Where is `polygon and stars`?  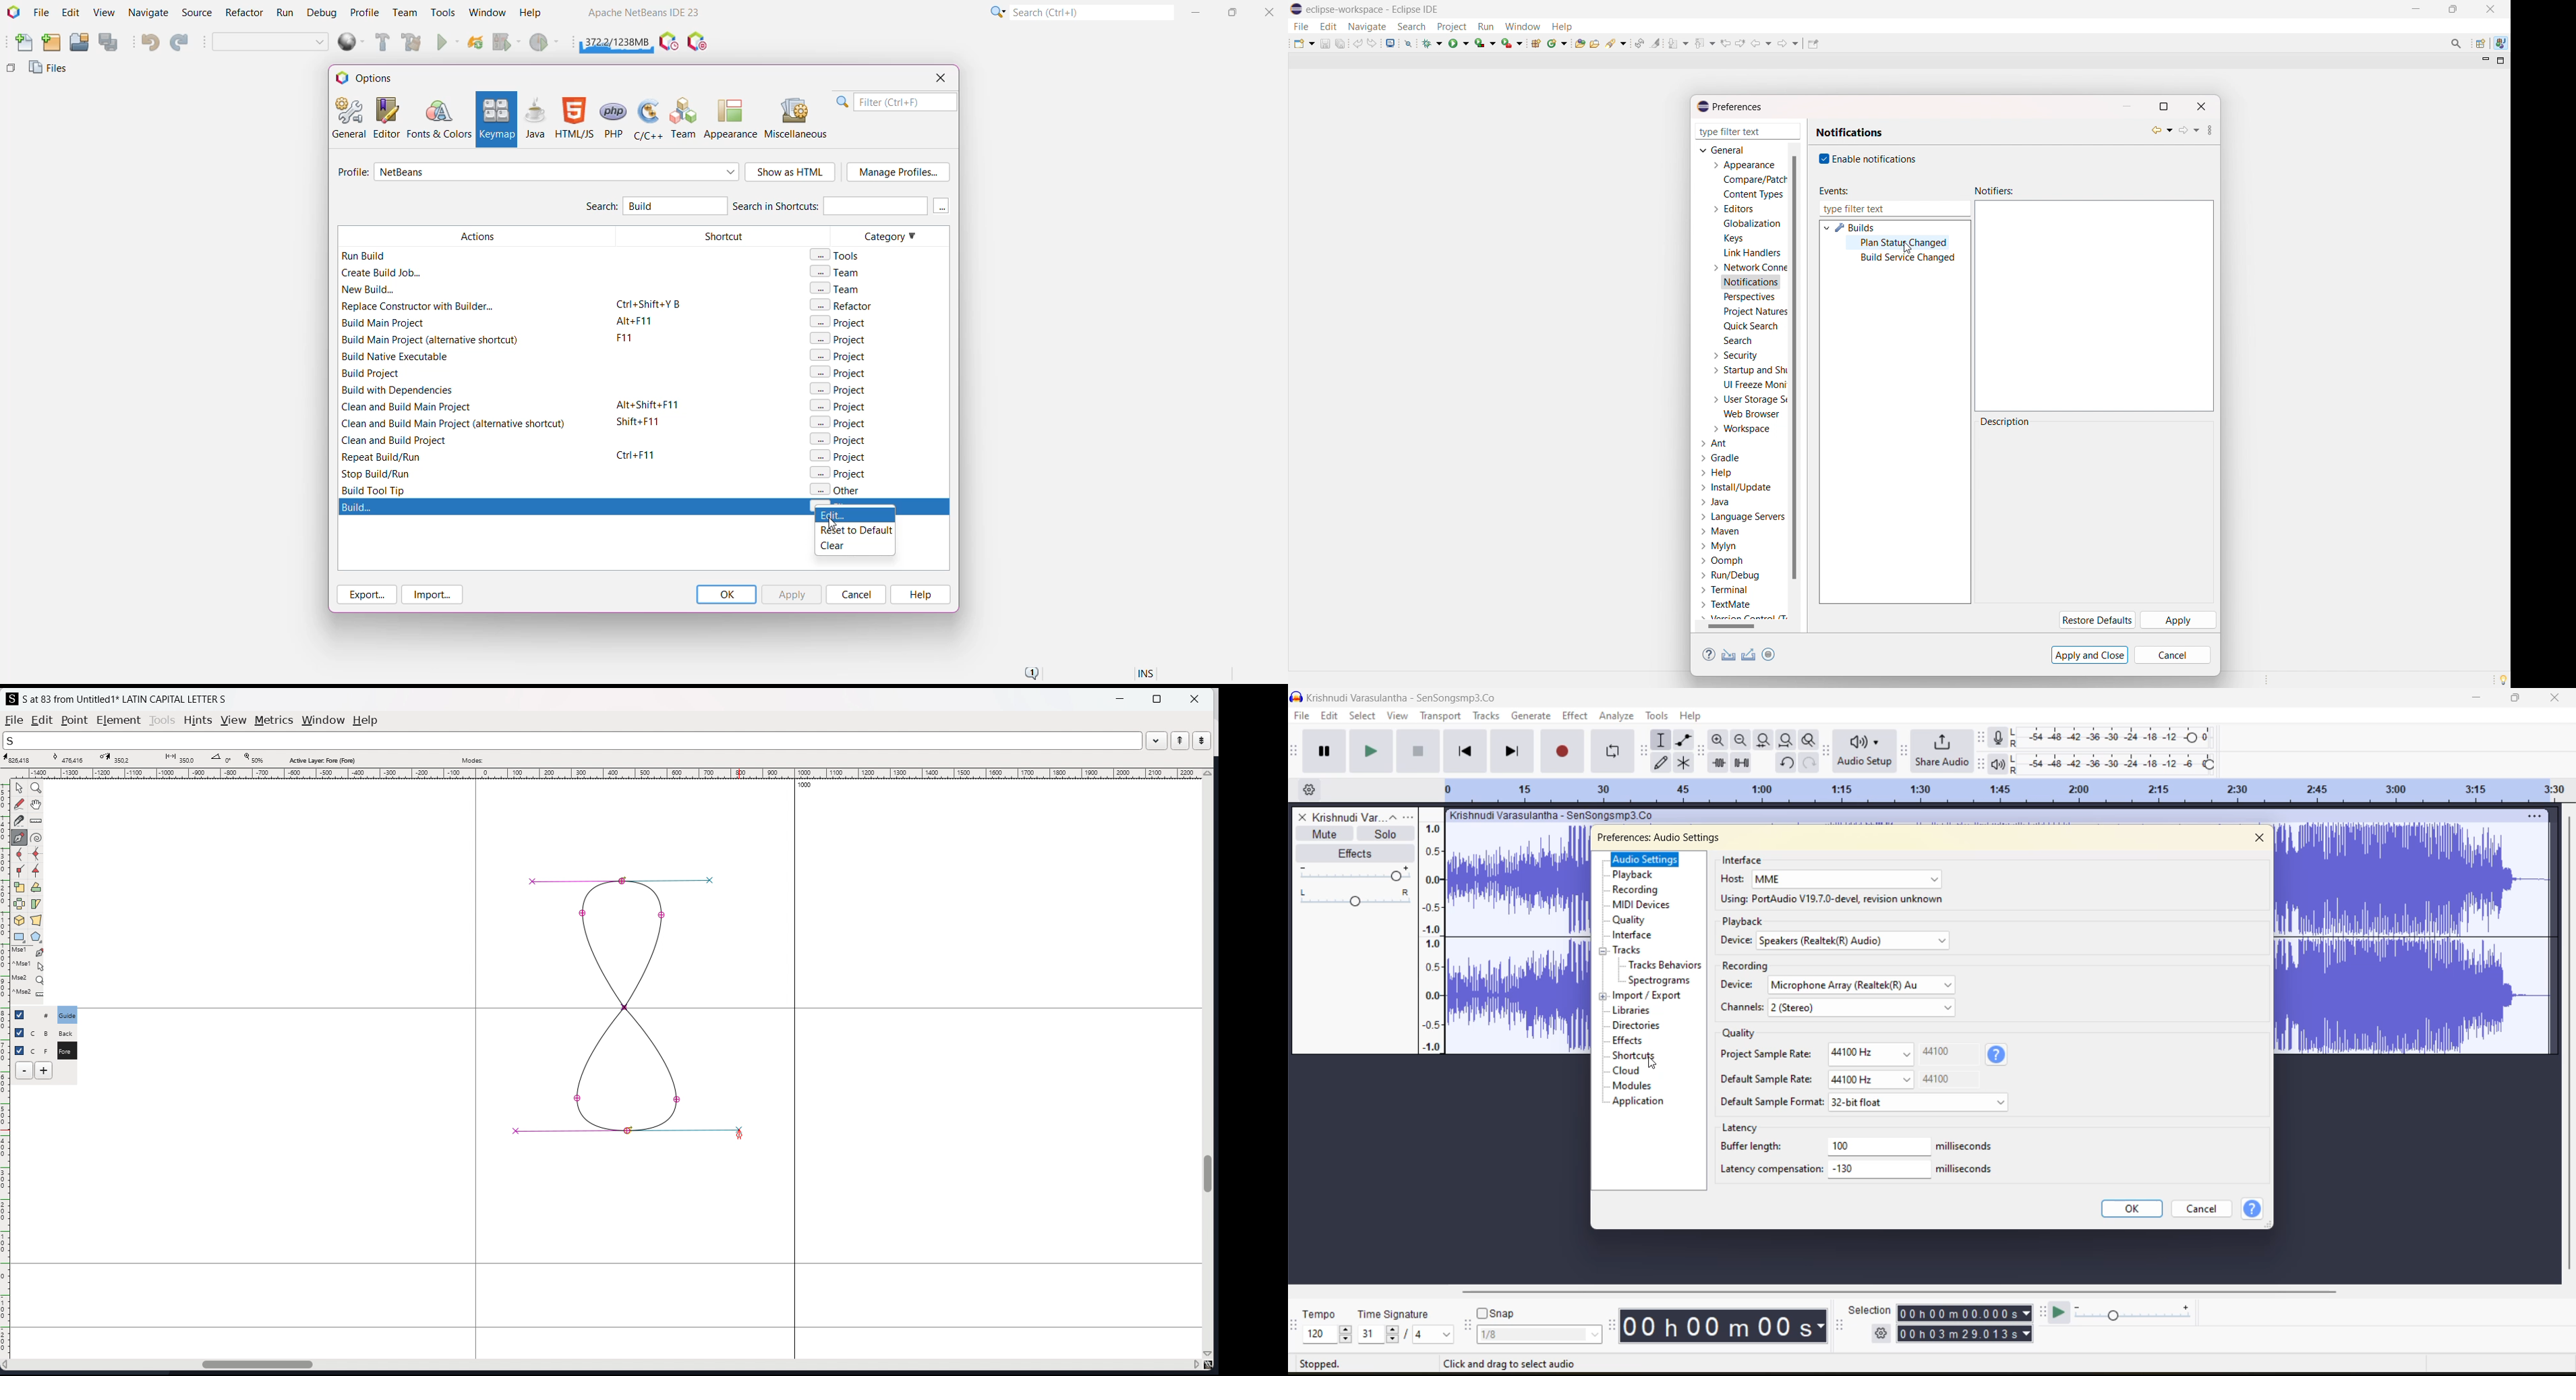 polygon and stars is located at coordinates (37, 938).